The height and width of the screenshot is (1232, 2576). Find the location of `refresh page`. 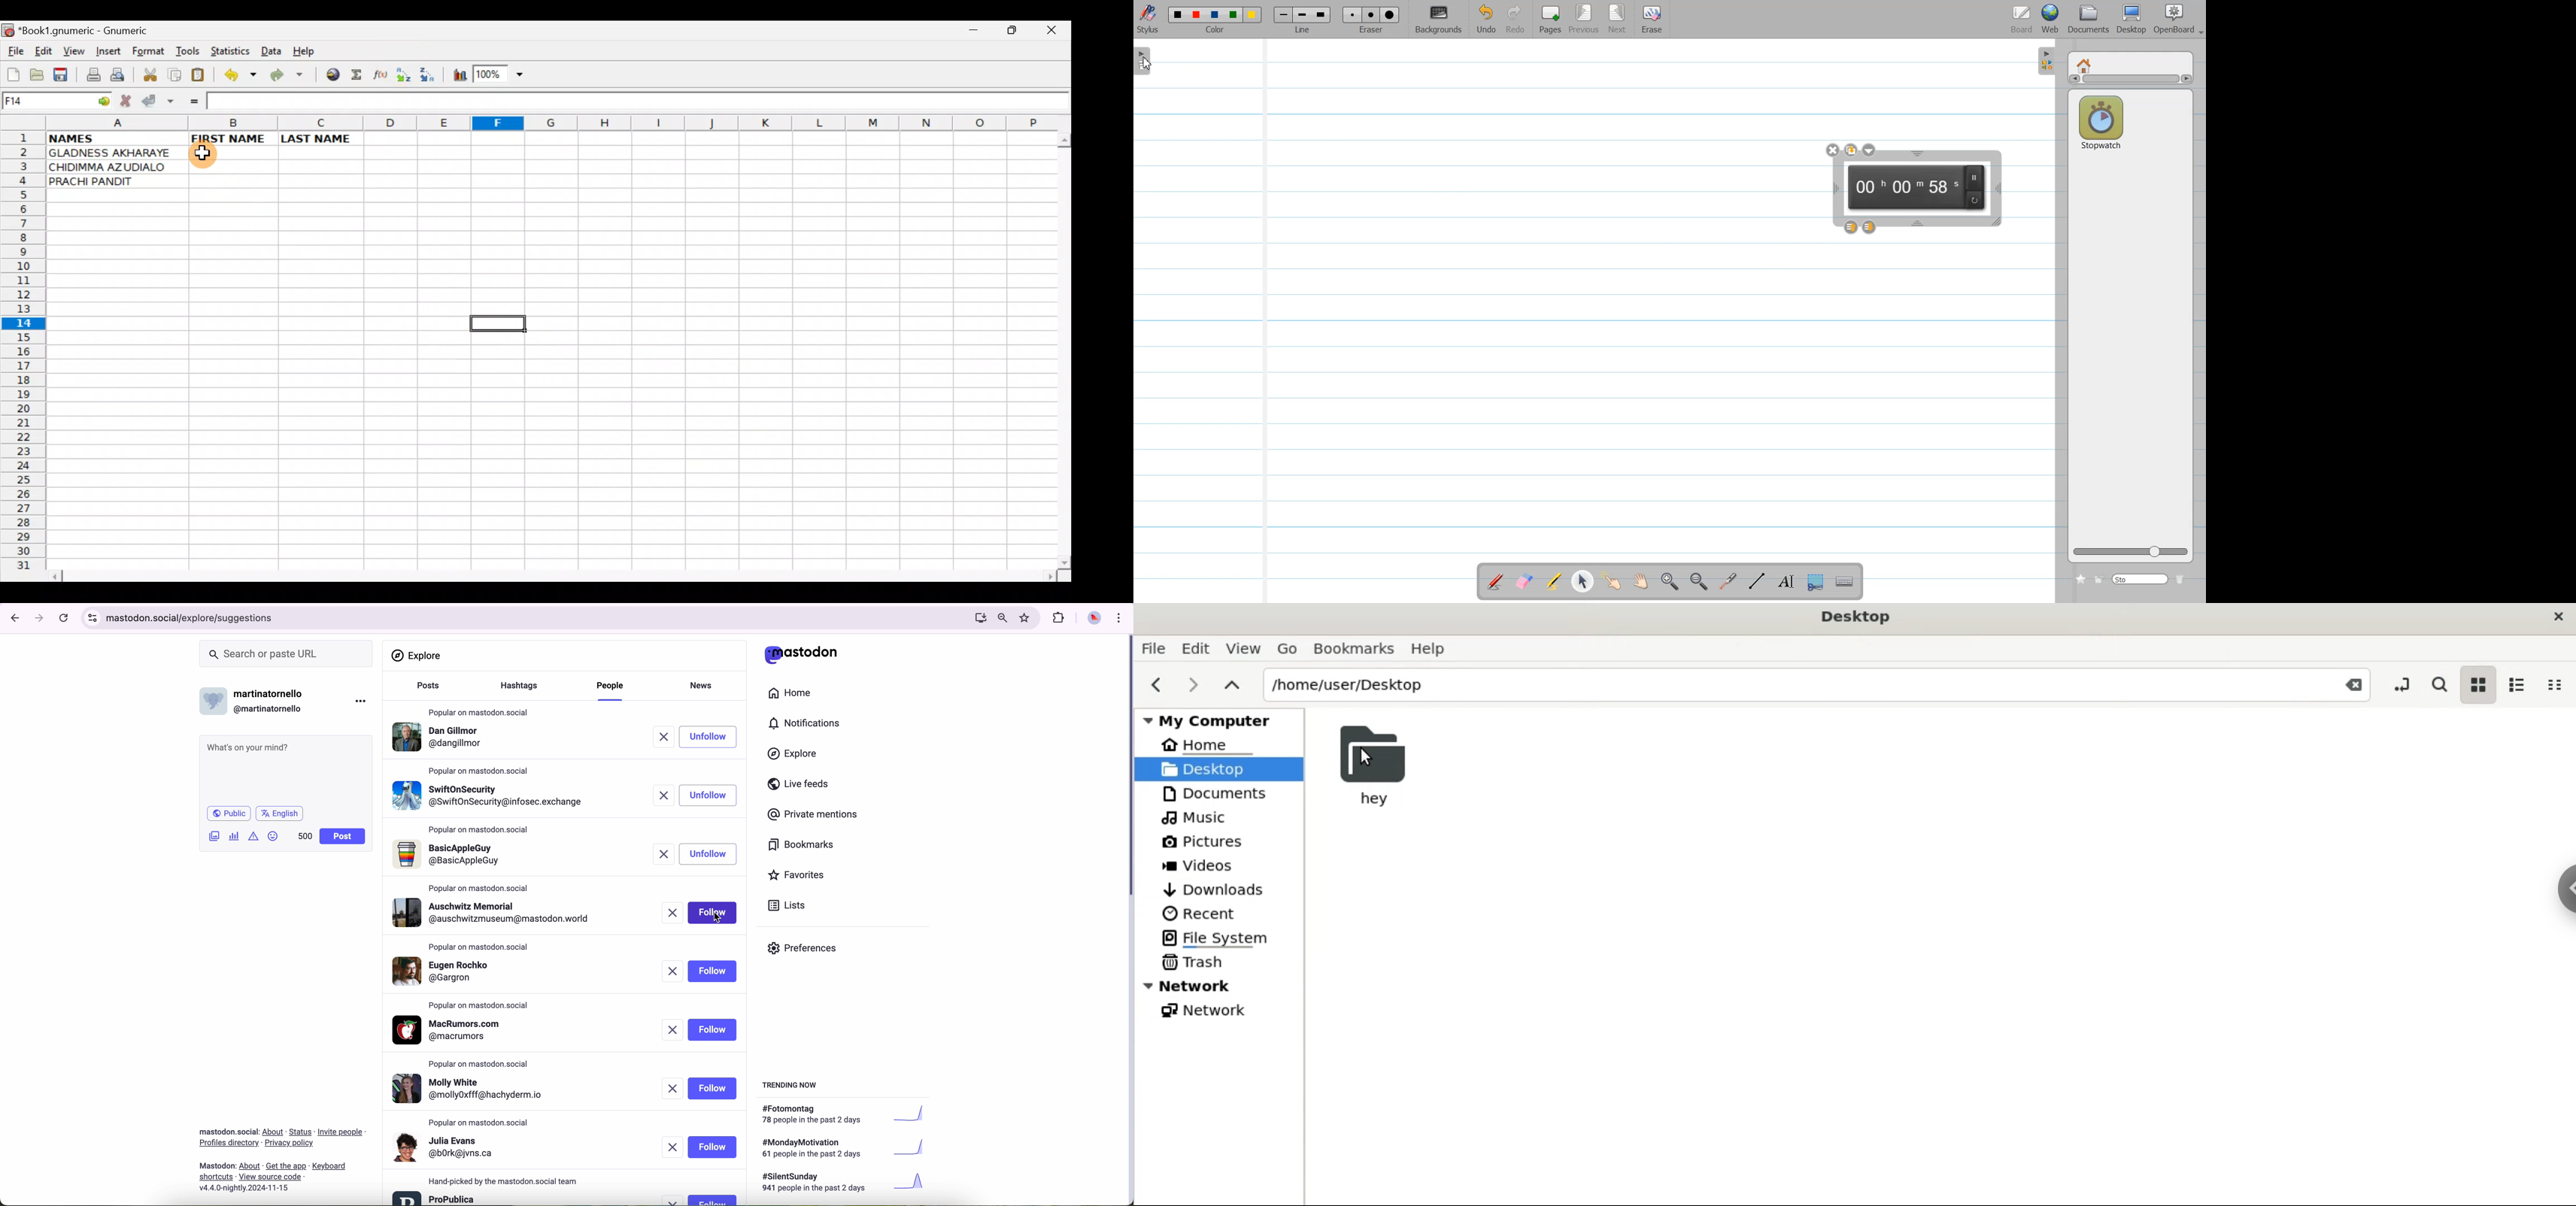

refresh page is located at coordinates (64, 619).